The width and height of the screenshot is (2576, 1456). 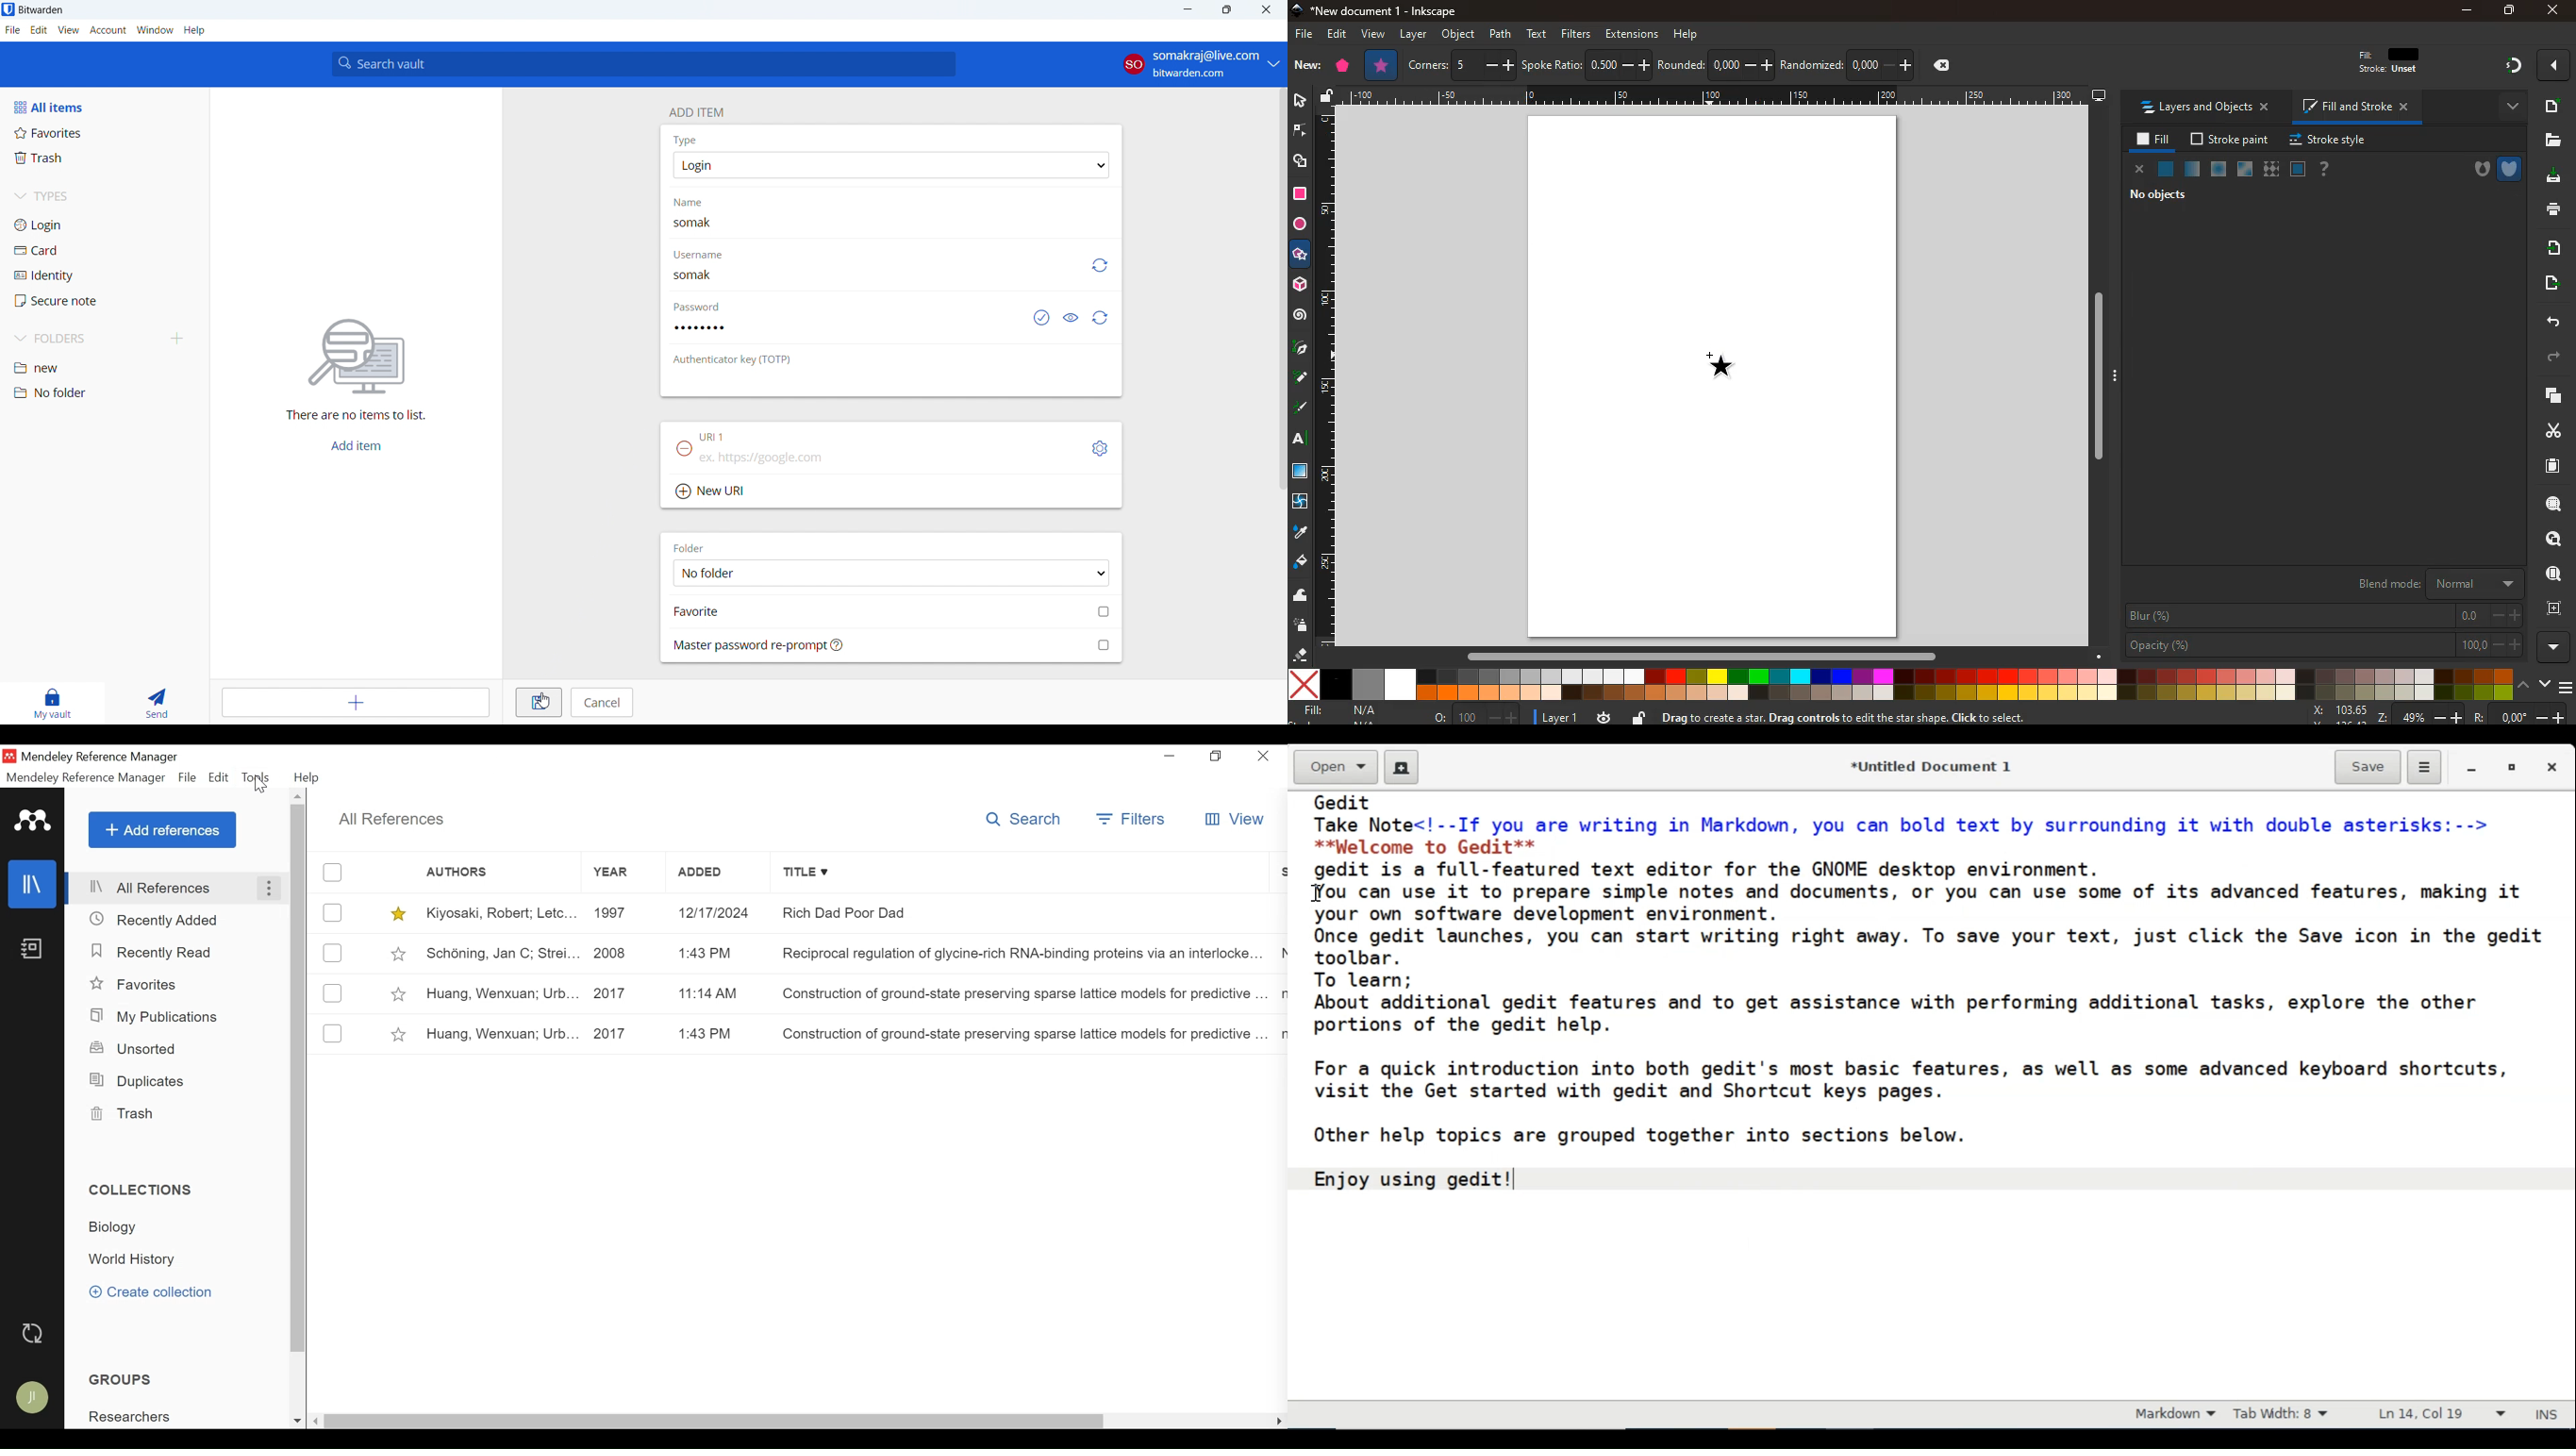 What do you see at coordinates (2511, 169) in the screenshot?
I see `shield` at bounding box center [2511, 169].